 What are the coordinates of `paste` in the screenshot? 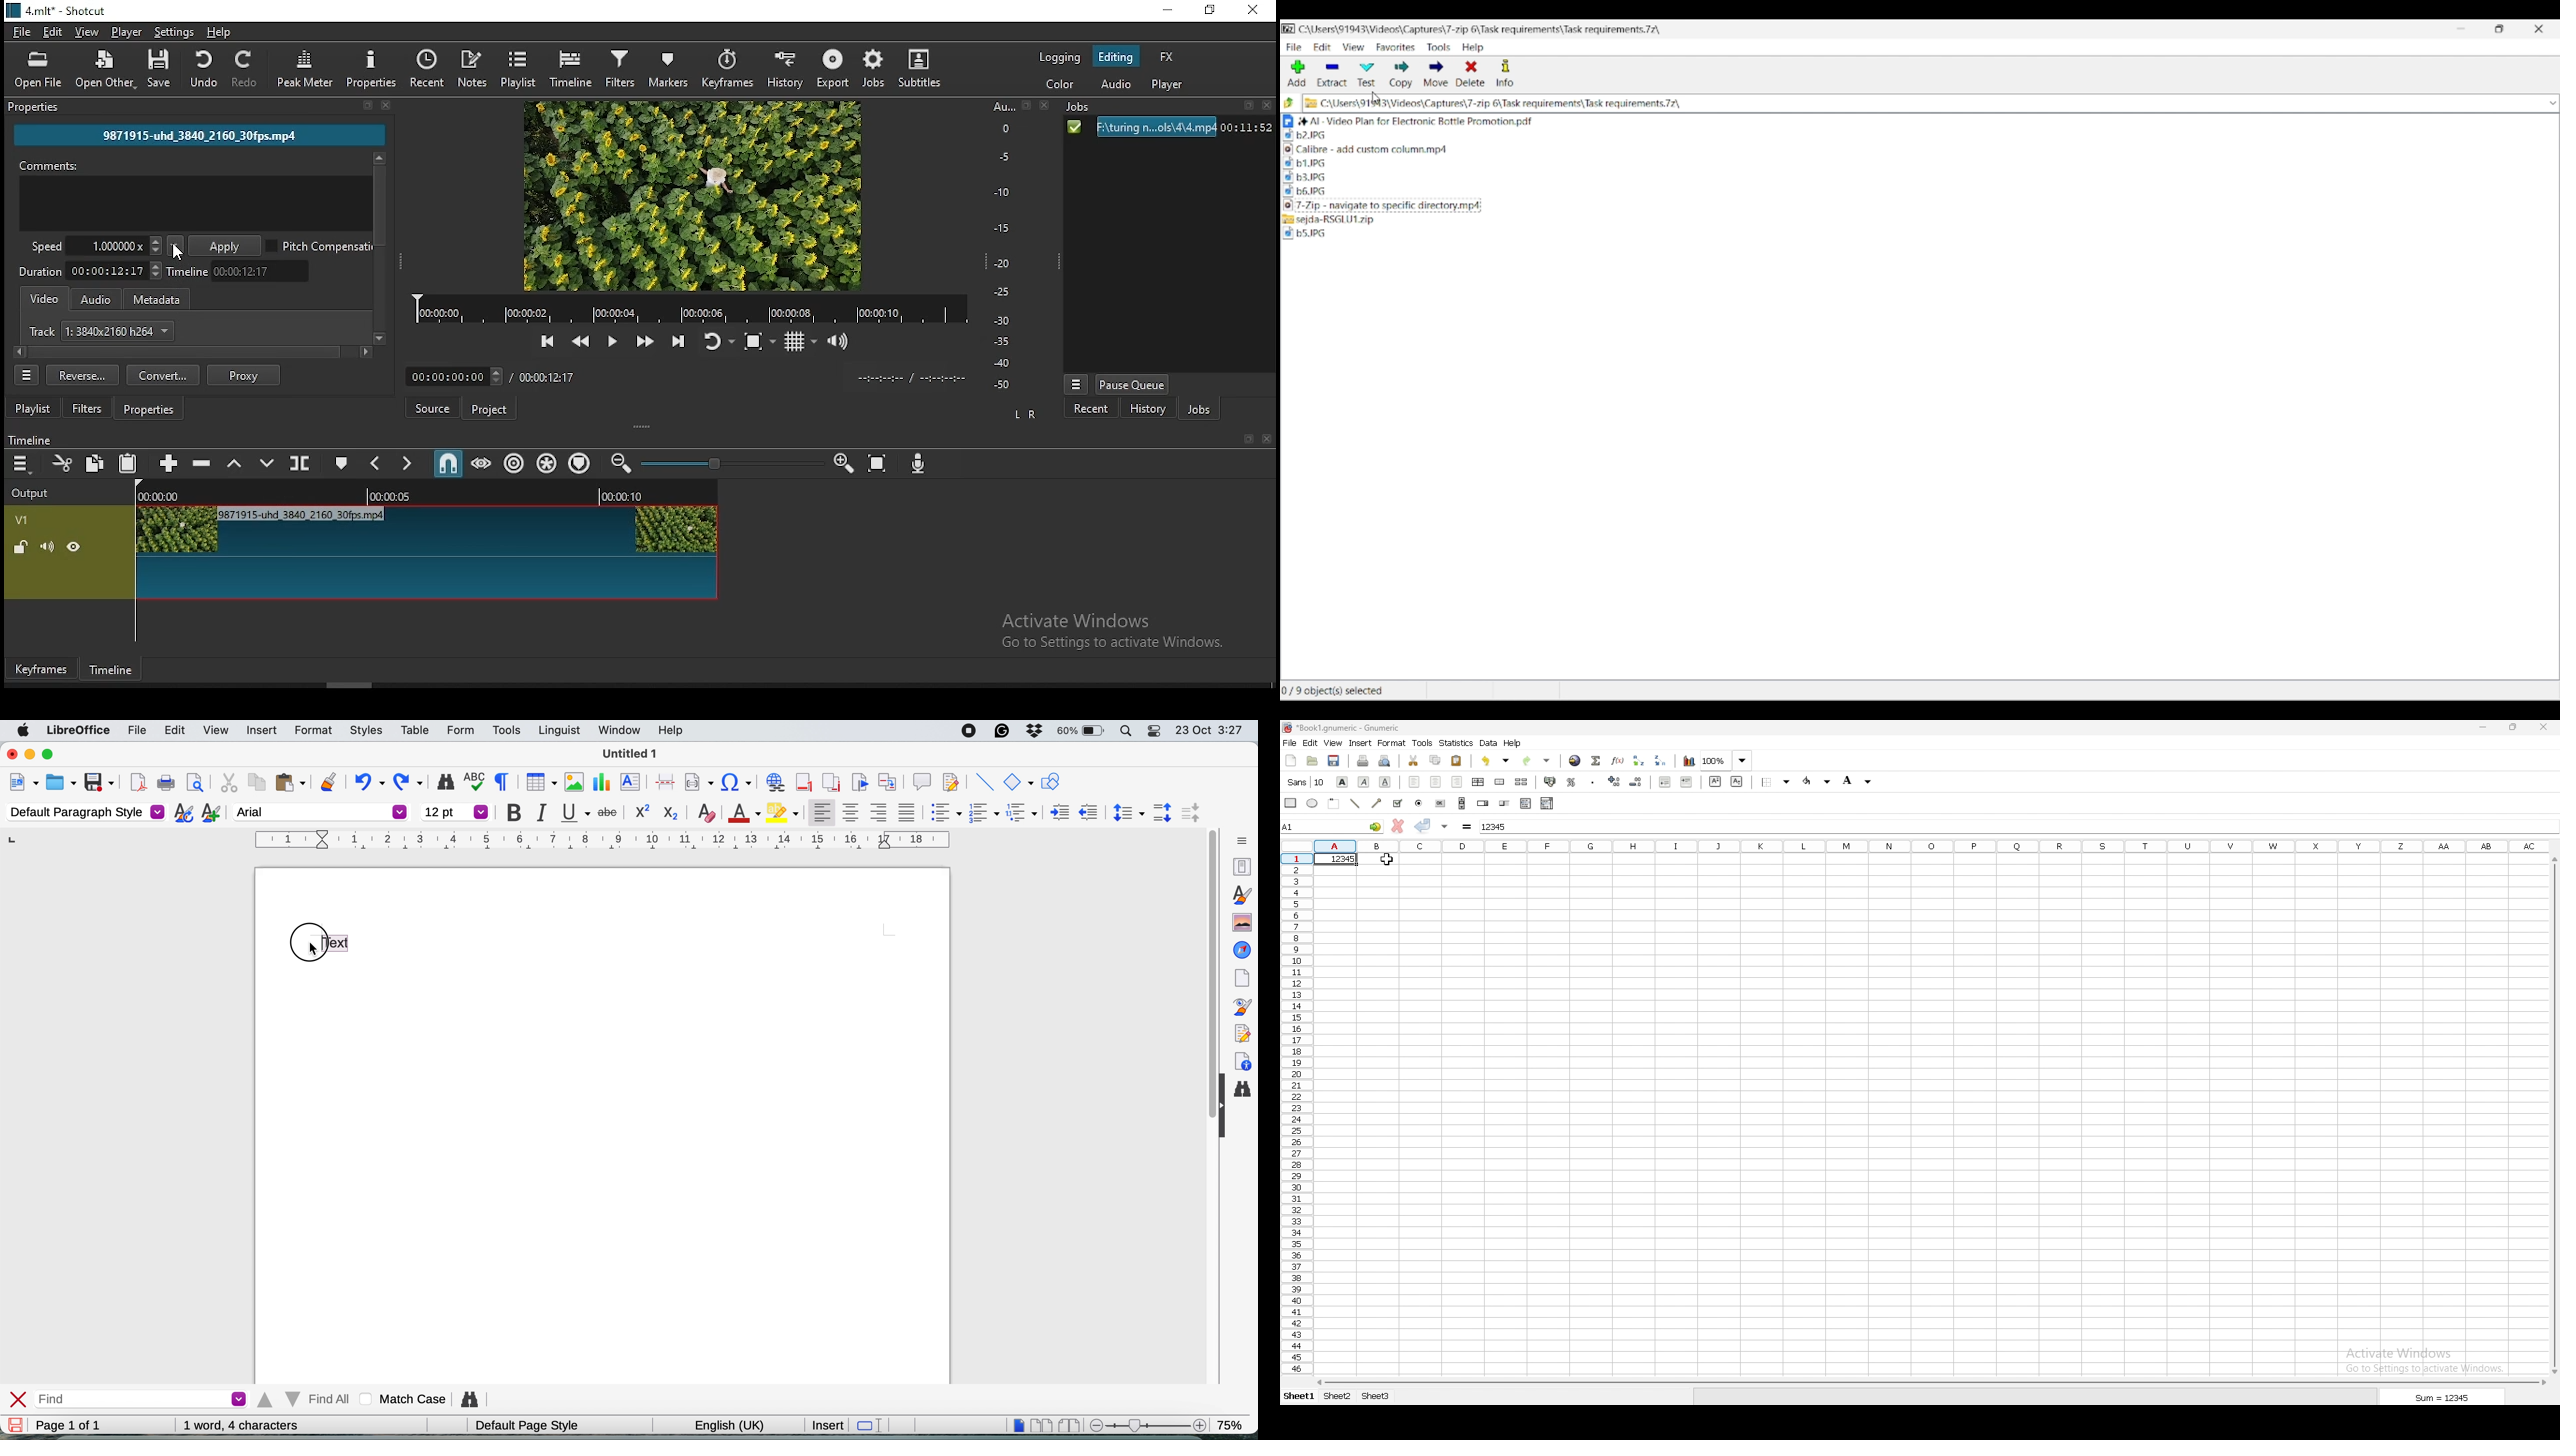 It's located at (1457, 761).